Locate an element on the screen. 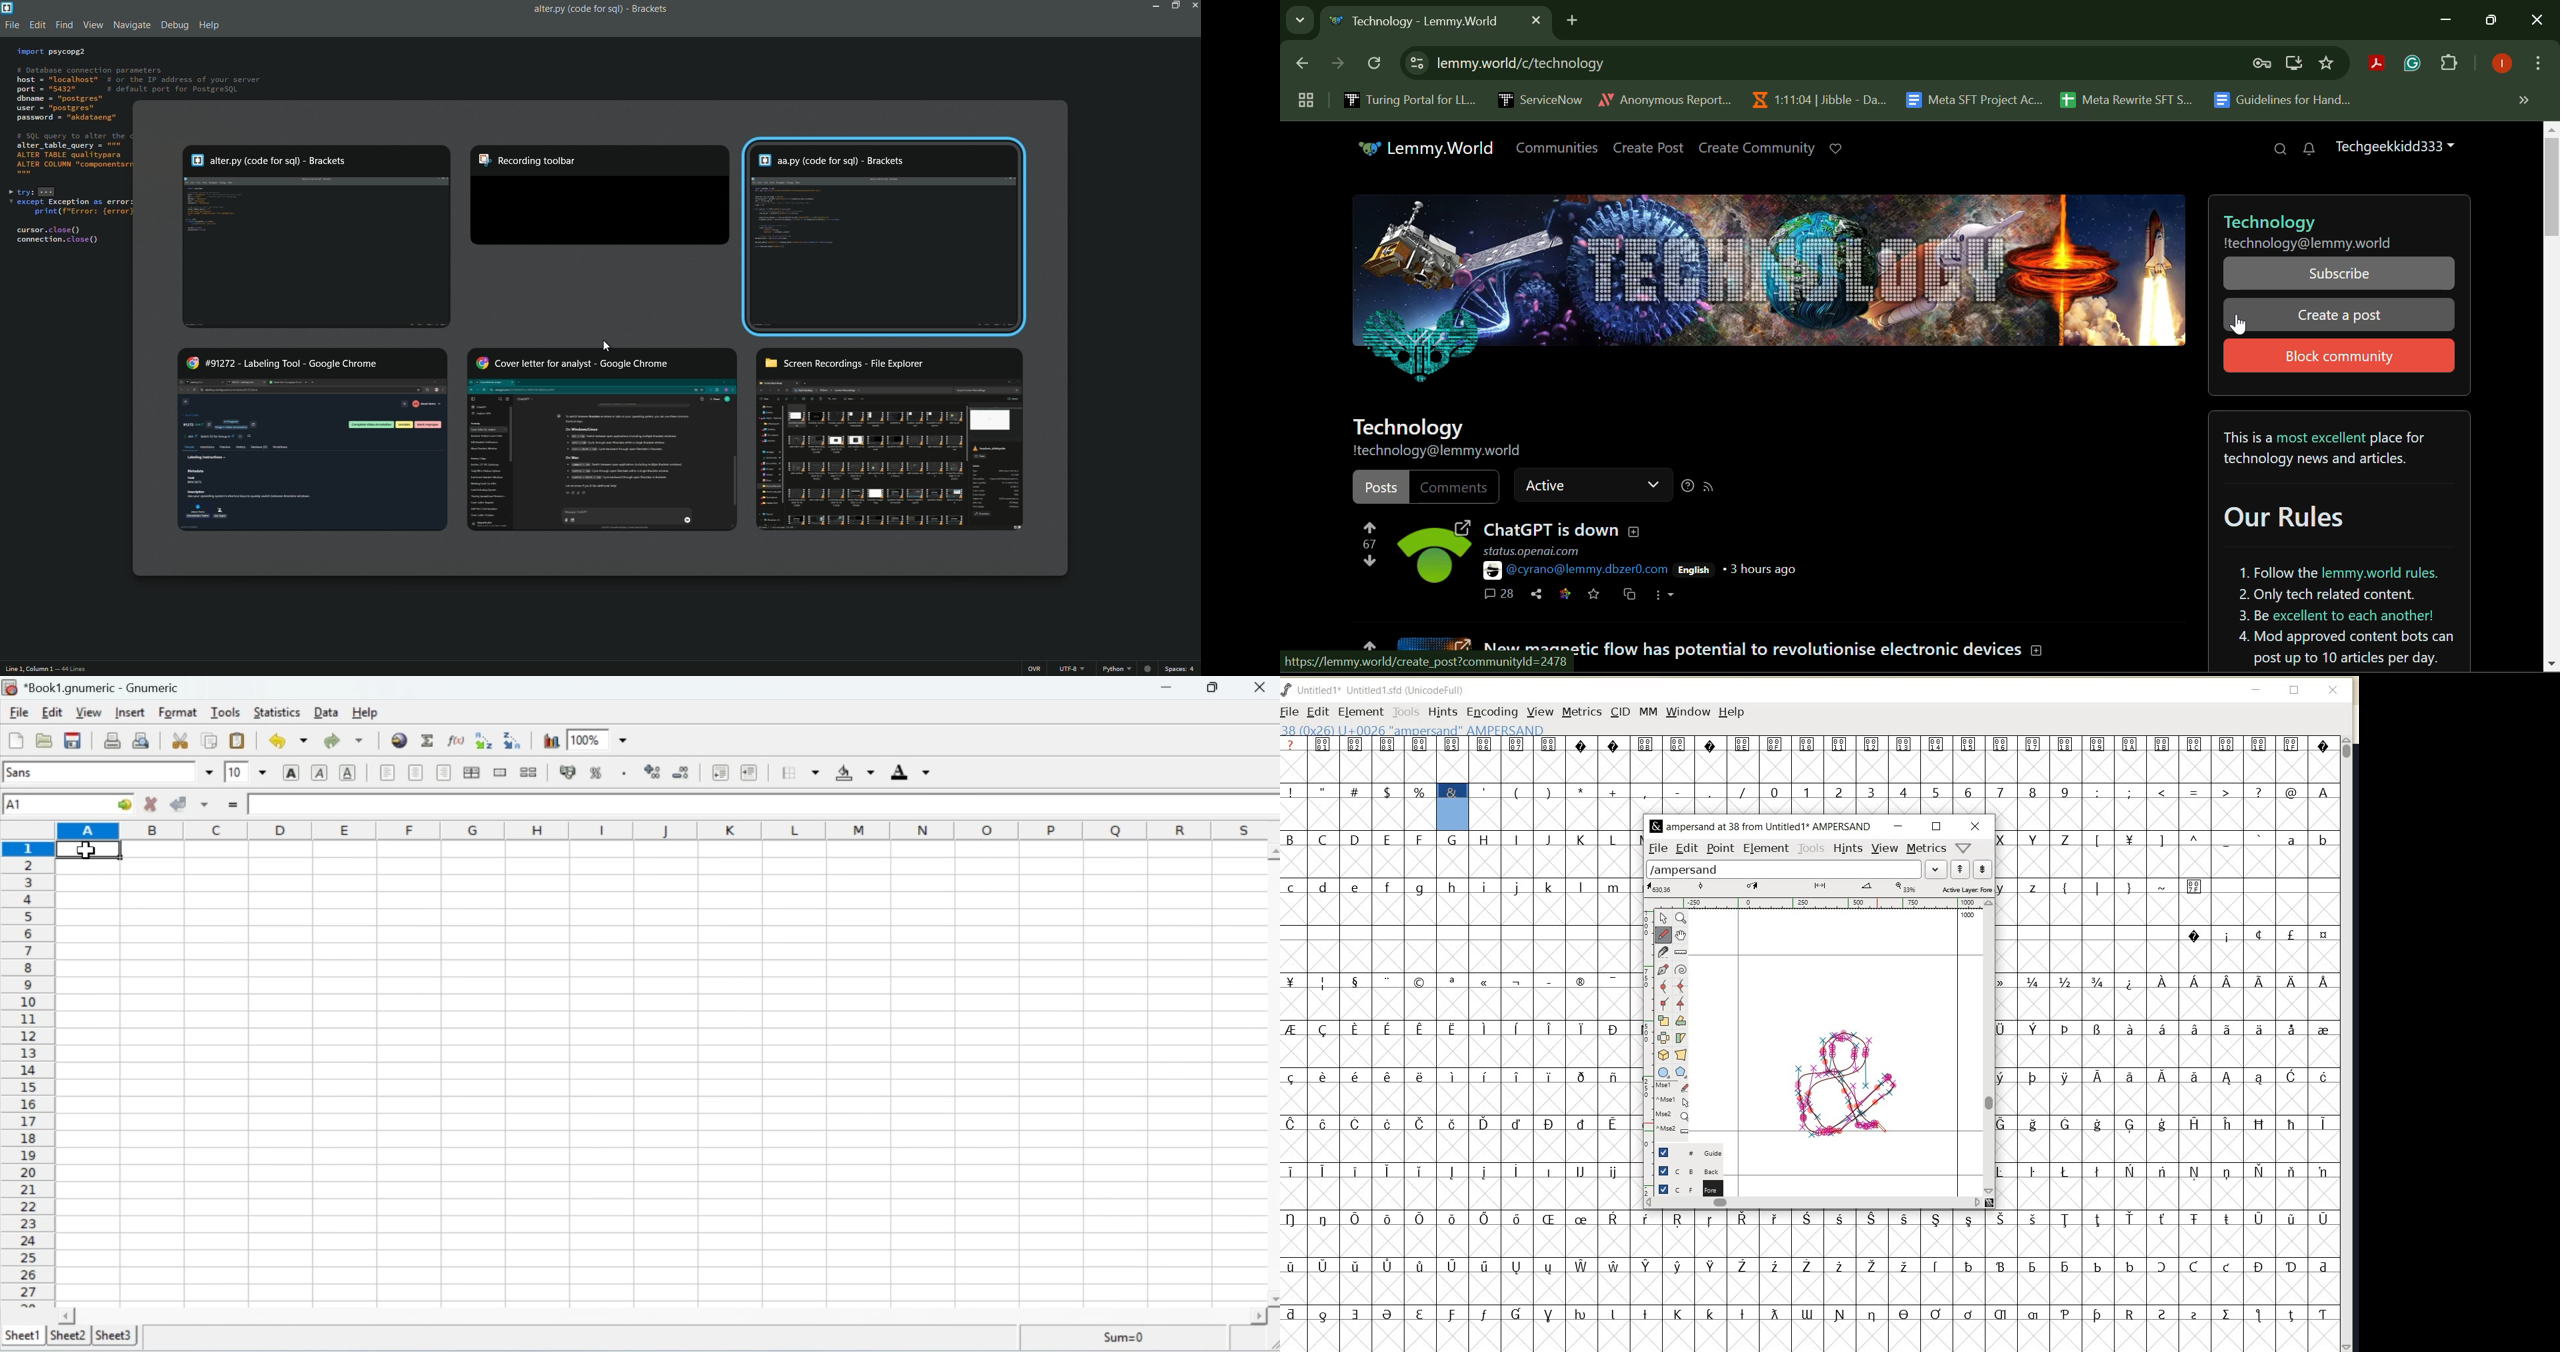 Image resolution: width=2576 pixels, height=1372 pixels. Posts Filter Selected is located at coordinates (1381, 487).